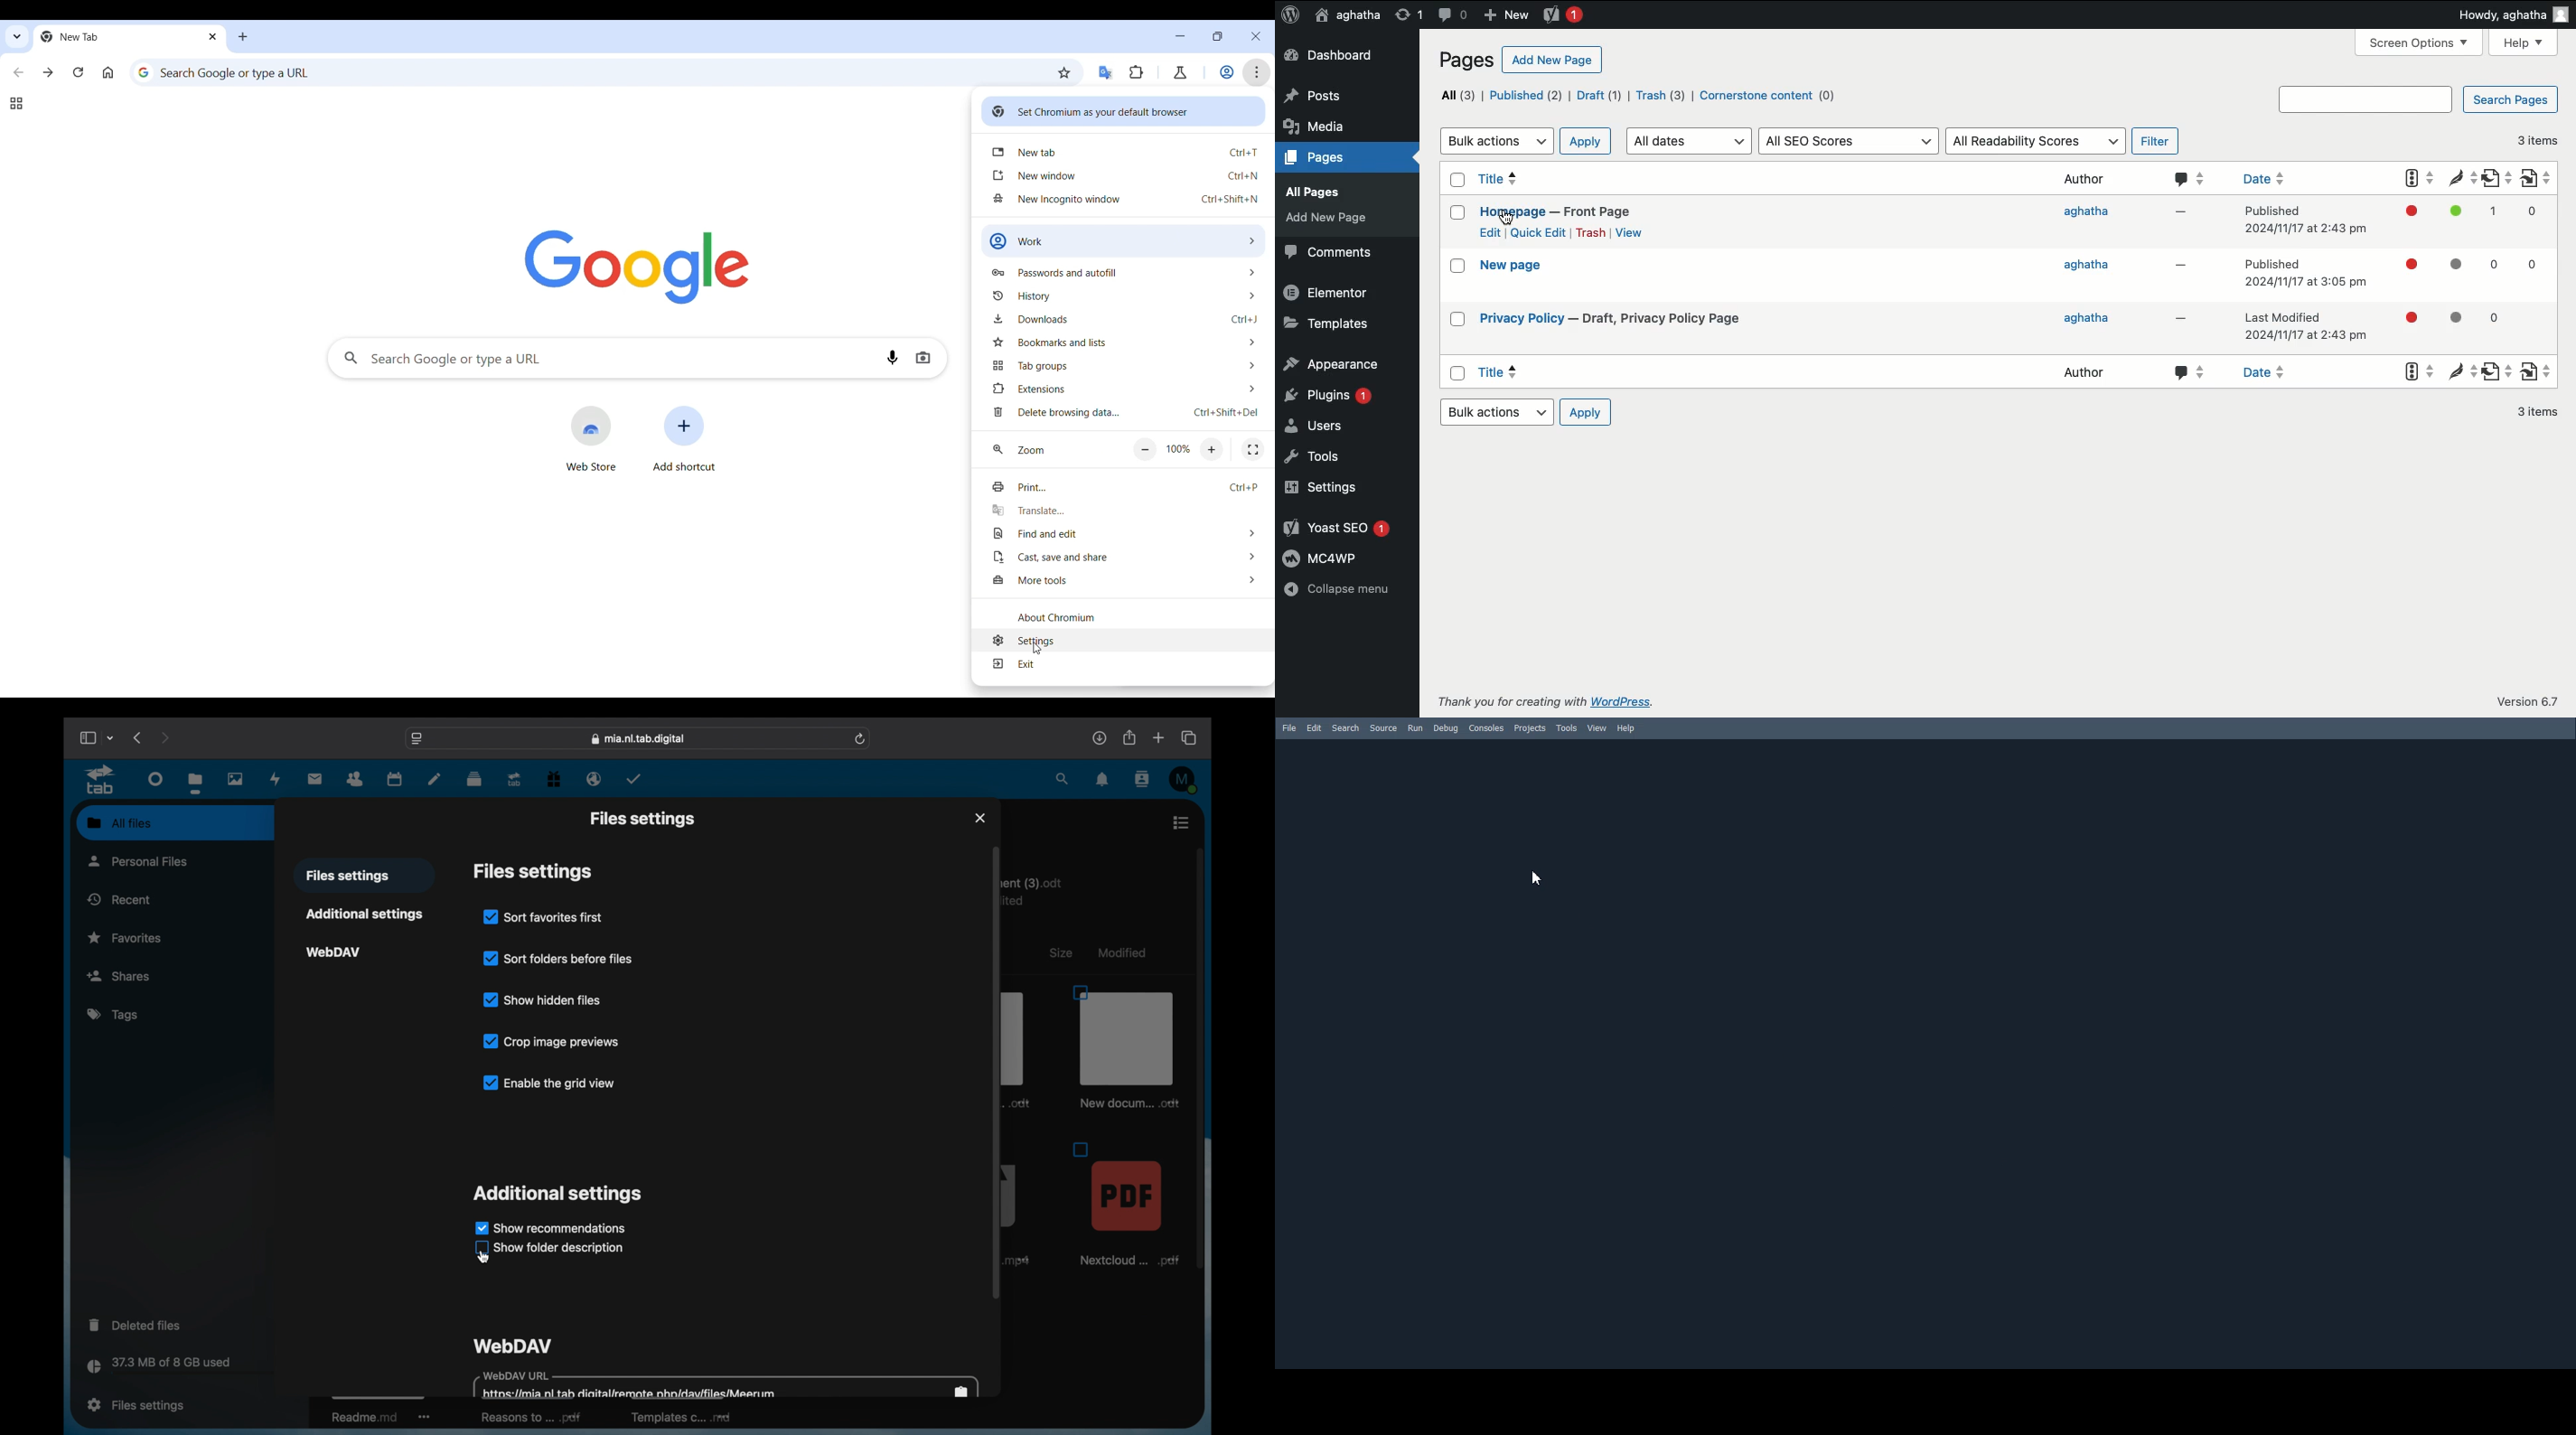  What do you see at coordinates (381, 1420) in the screenshot?
I see `readme.md` at bounding box center [381, 1420].